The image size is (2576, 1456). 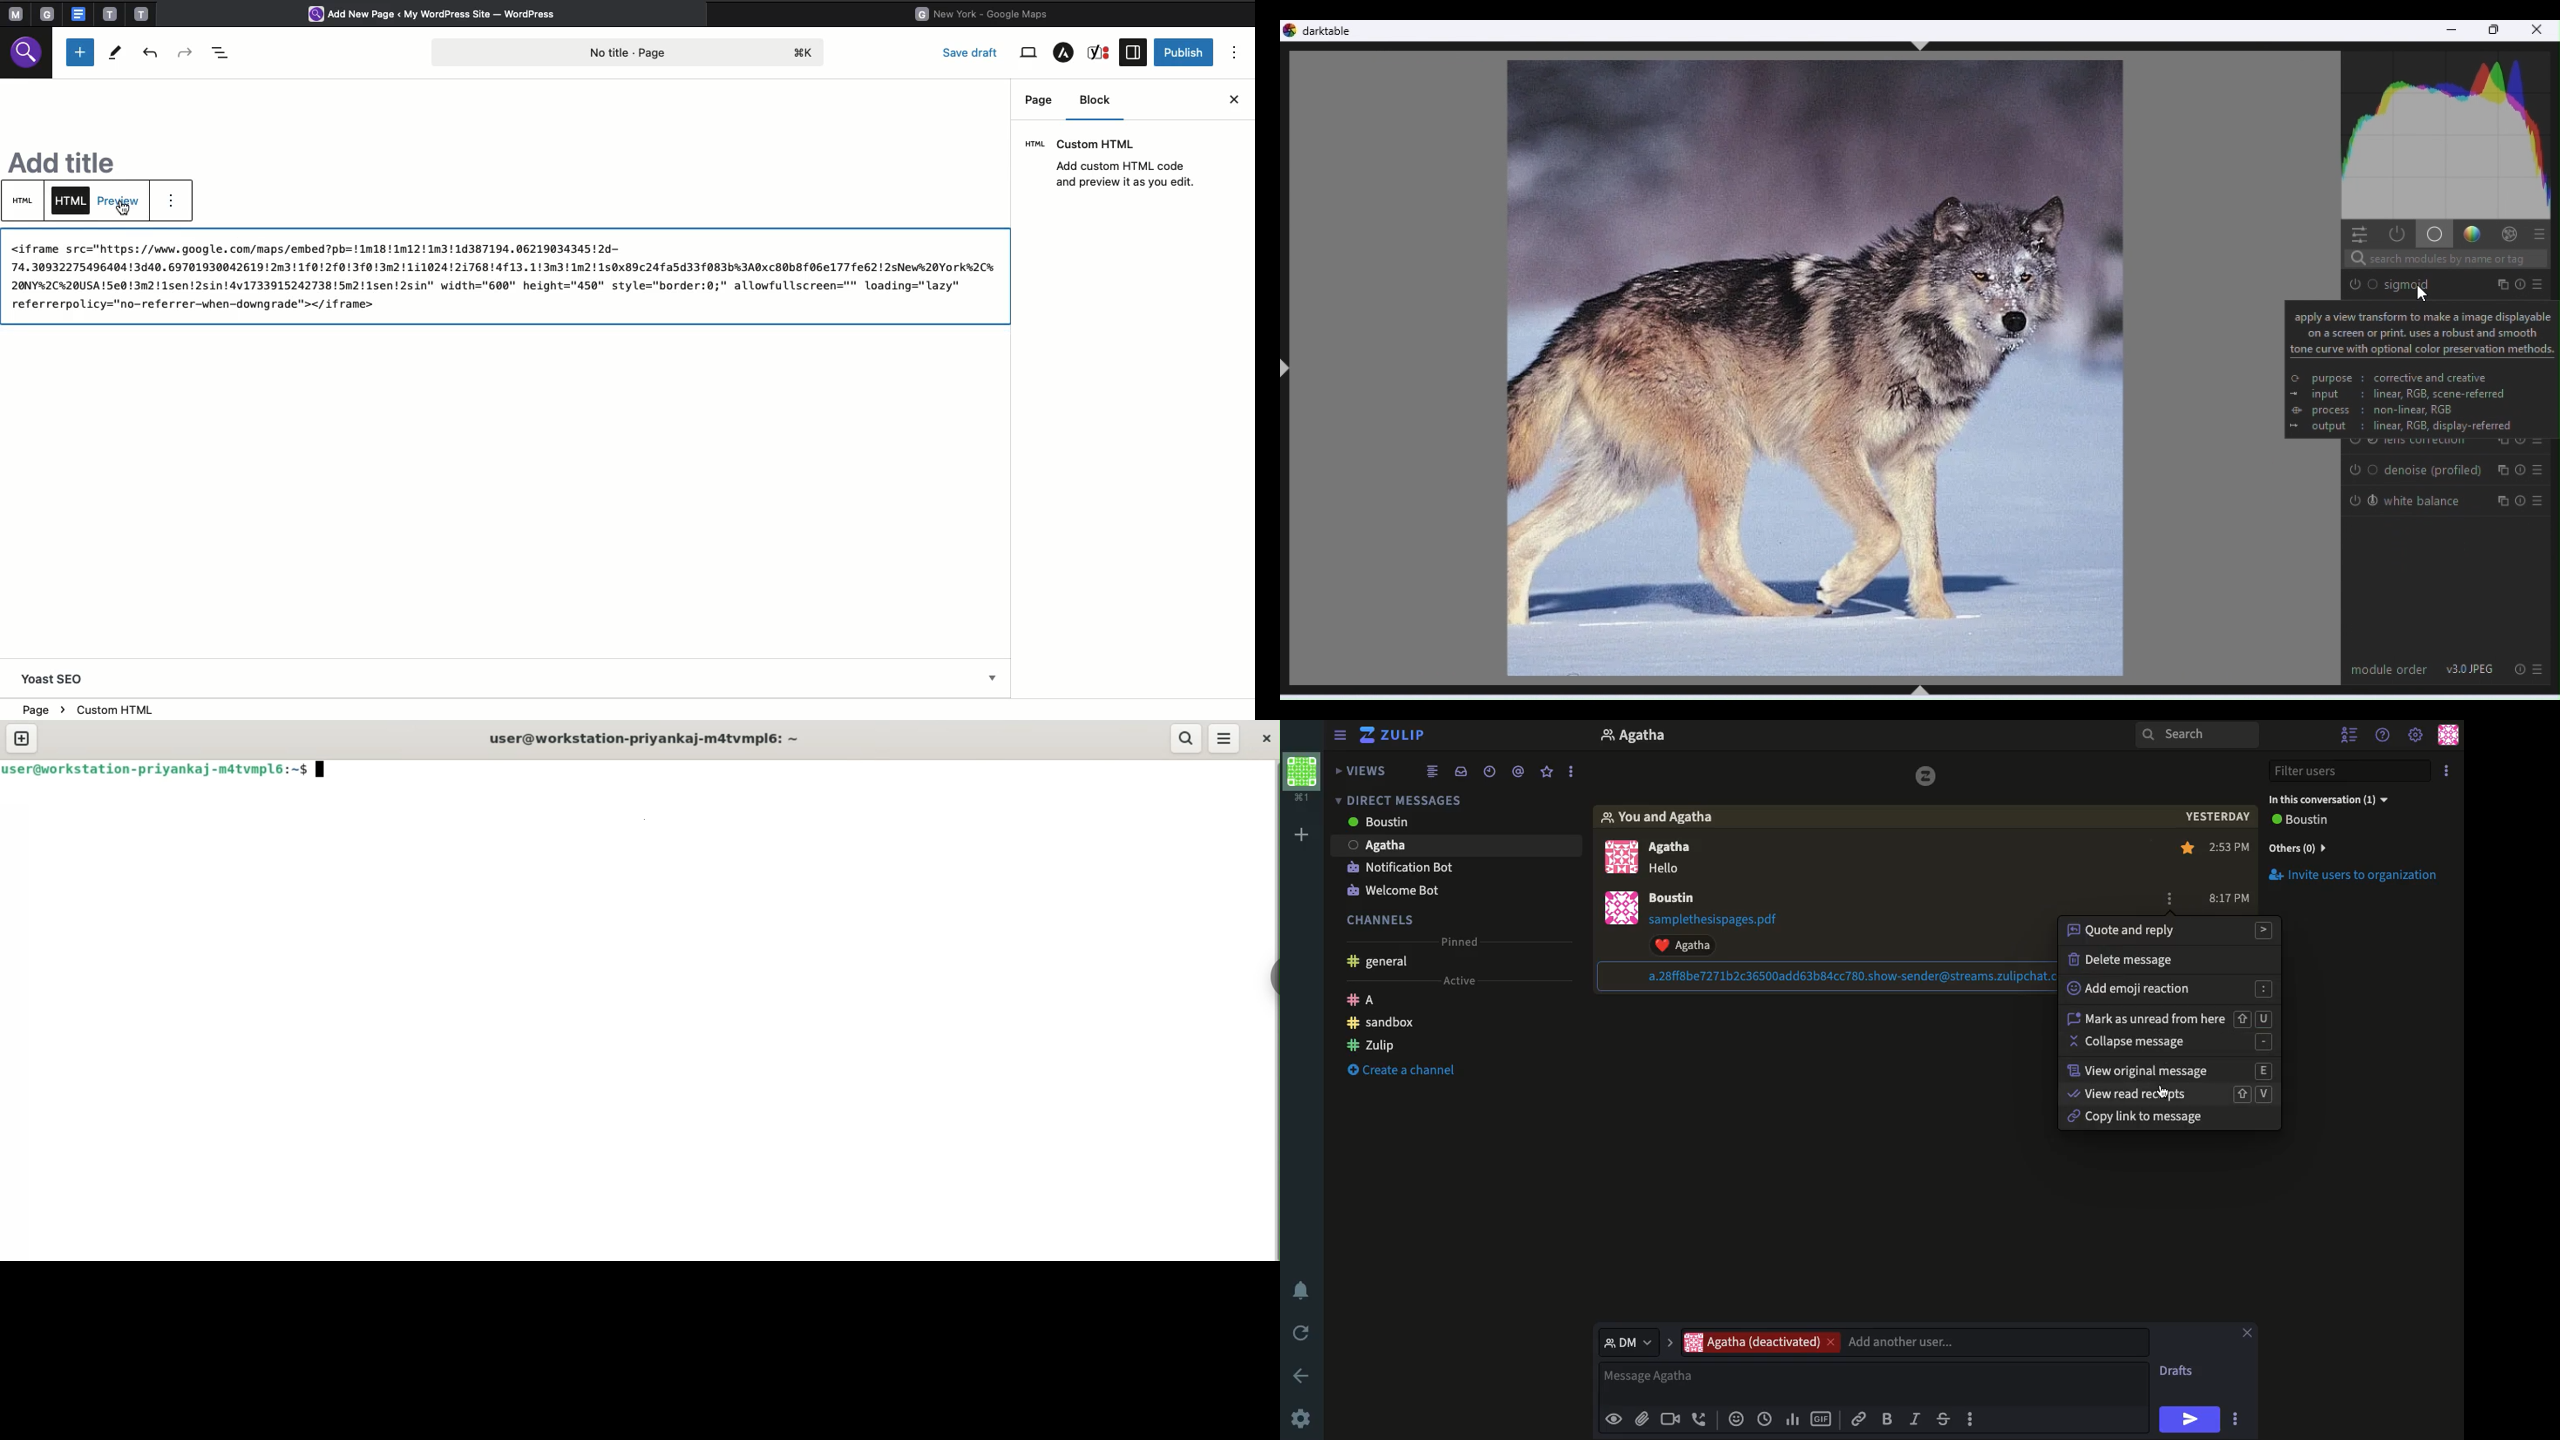 What do you see at coordinates (2174, 930) in the screenshot?
I see `Quote and reply` at bounding box center [2174, 930].